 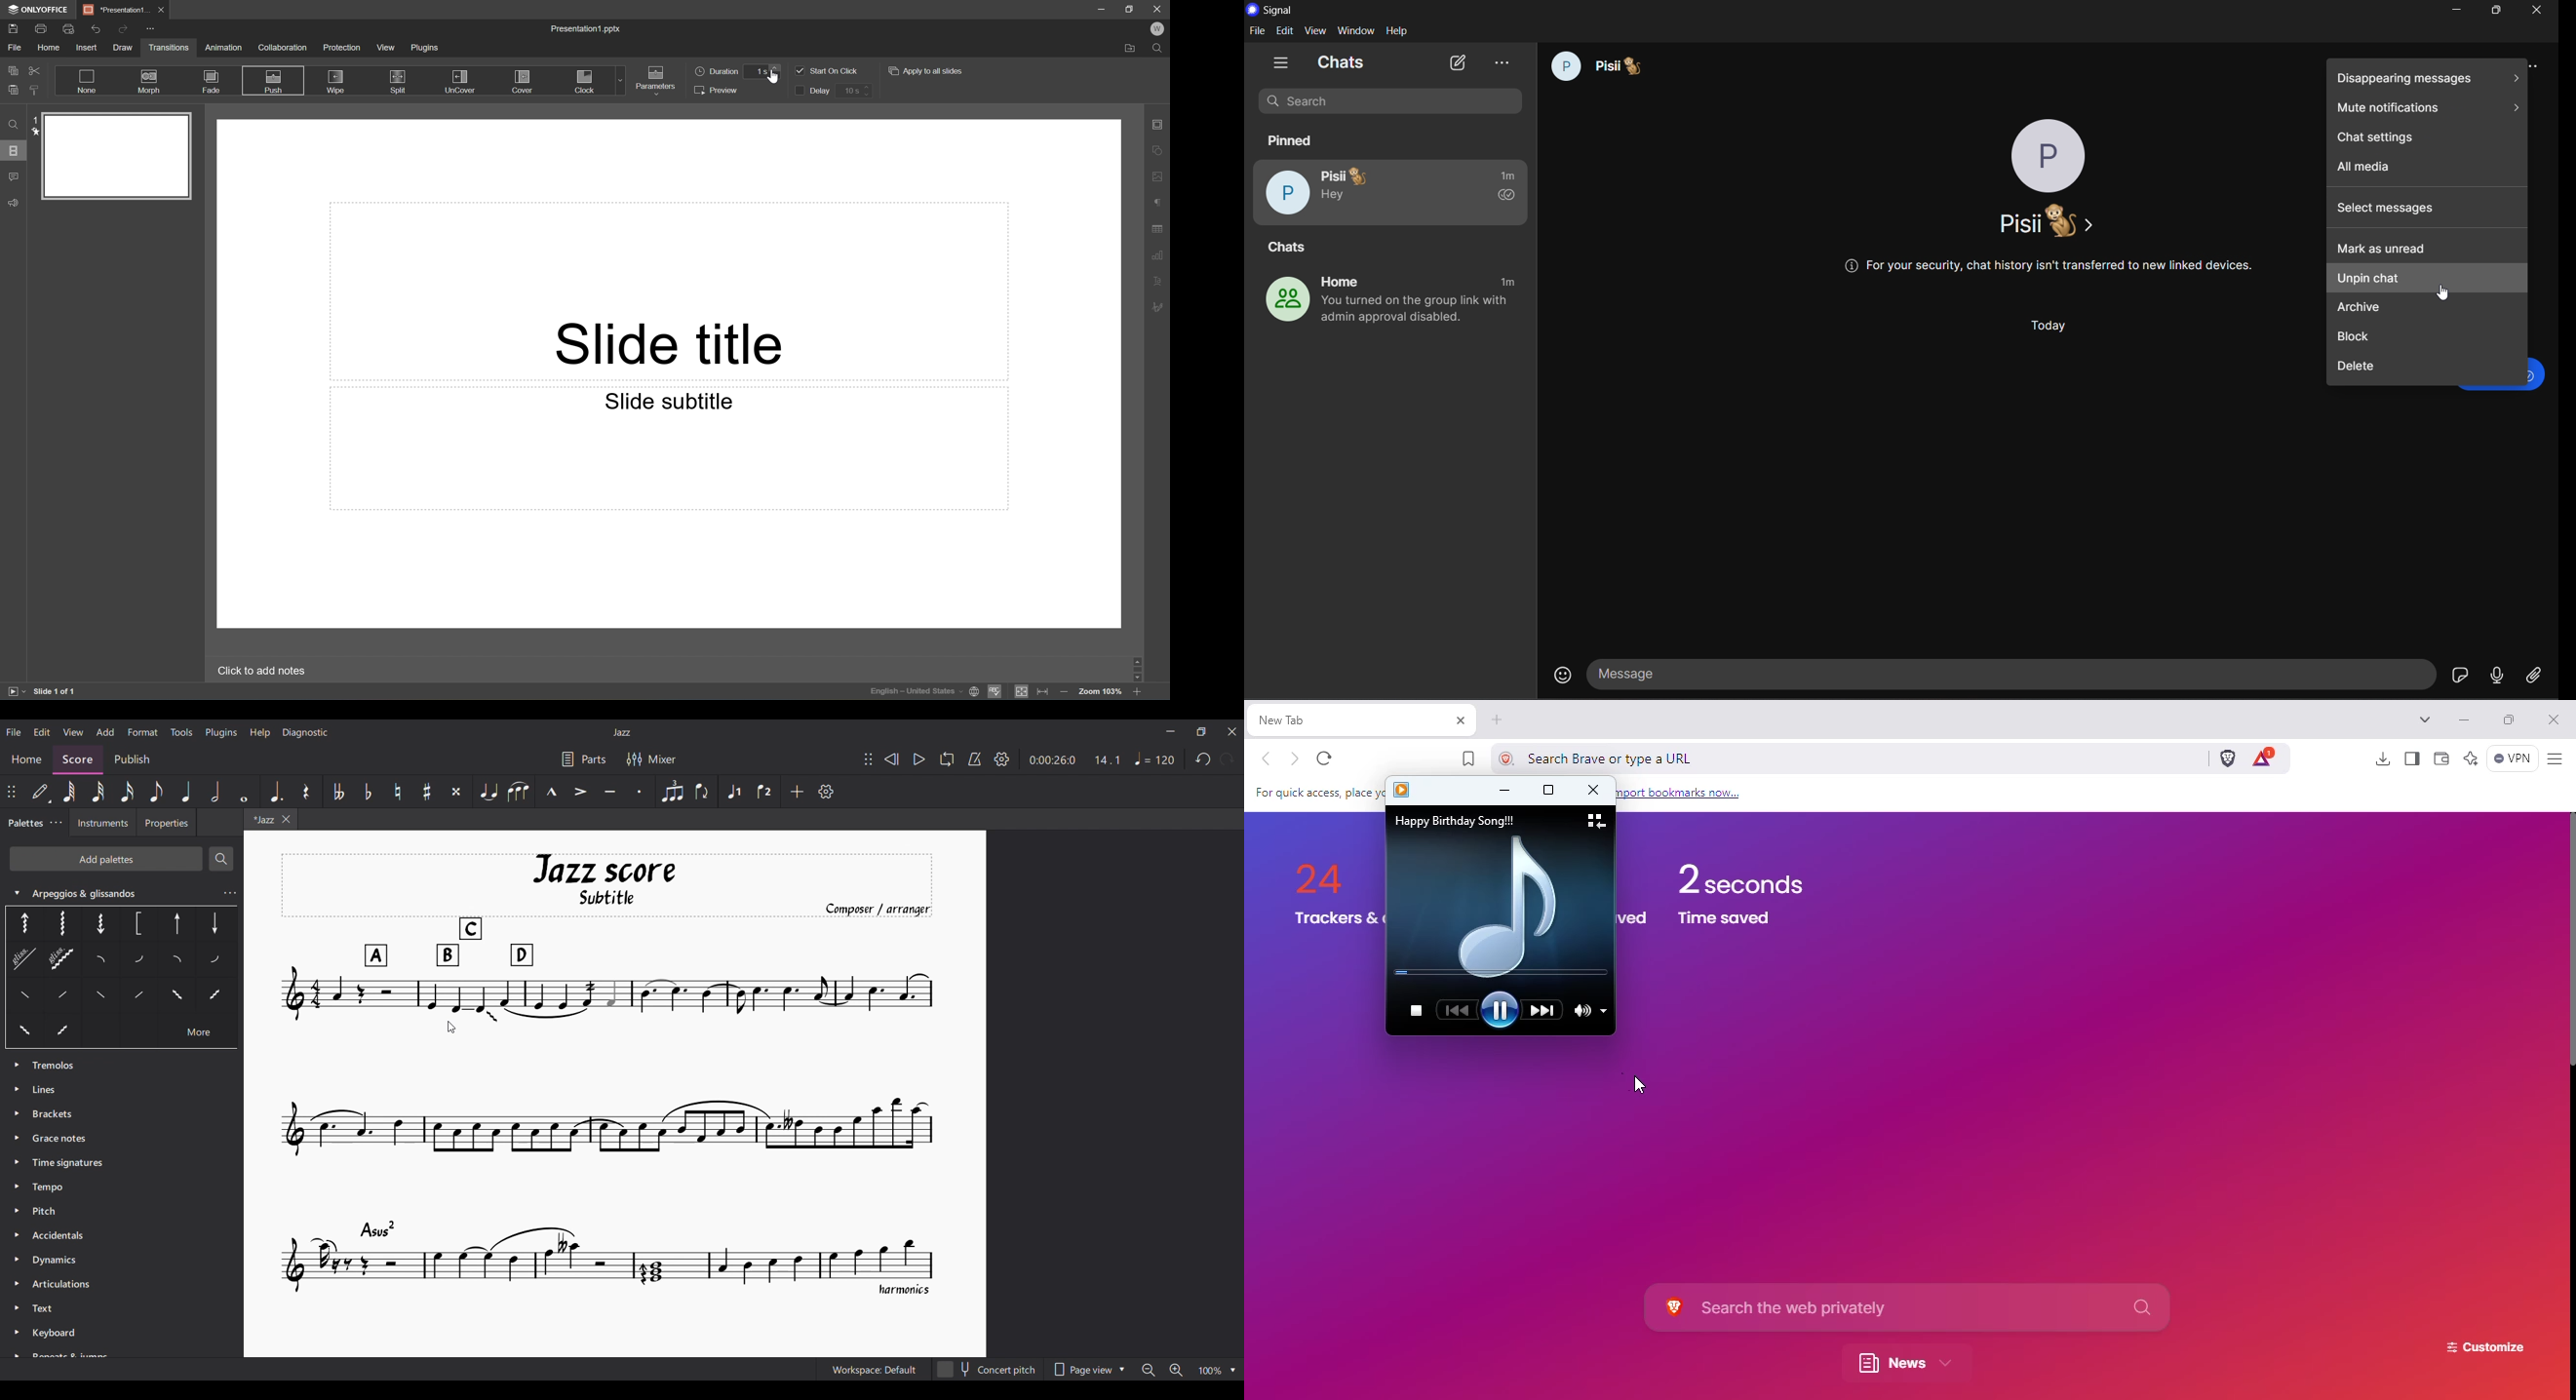 What do you see at coordinates (153, 29) in the screenshot?
I see `Customize quick access toolbar` at bounding box center [153, 29].